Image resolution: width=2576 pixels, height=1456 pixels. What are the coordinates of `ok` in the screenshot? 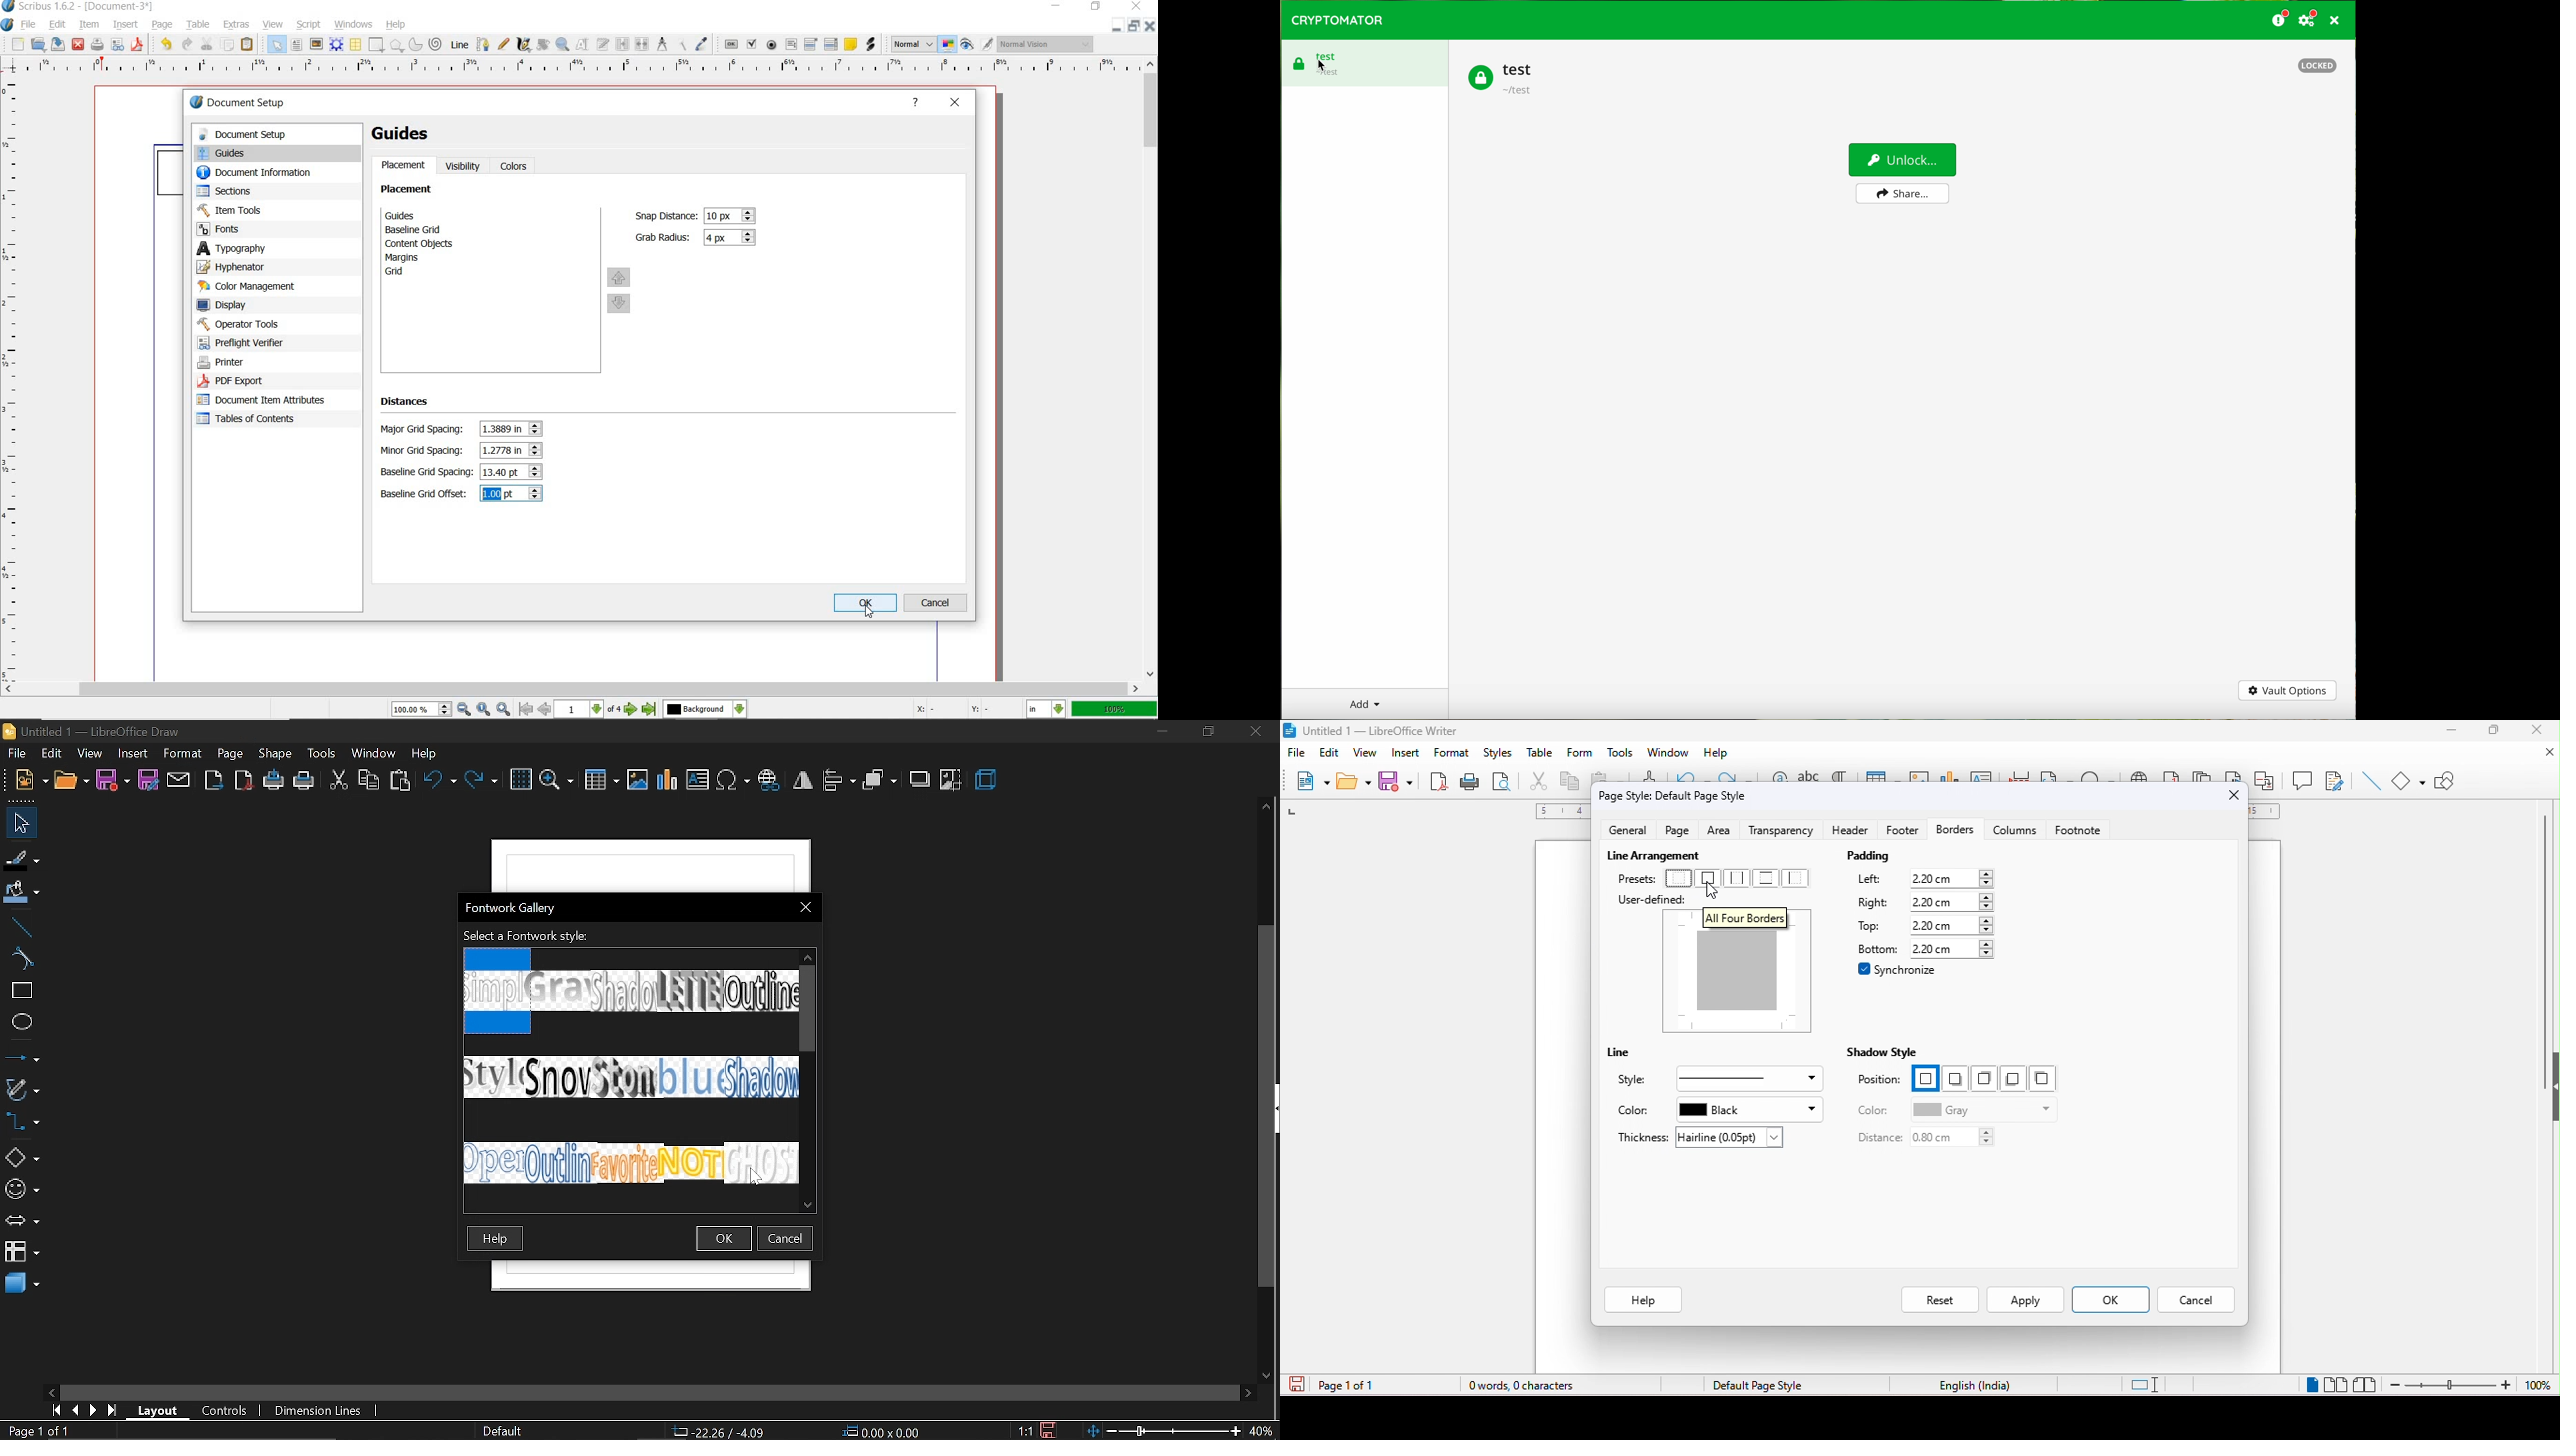 It's located at (866, 603).